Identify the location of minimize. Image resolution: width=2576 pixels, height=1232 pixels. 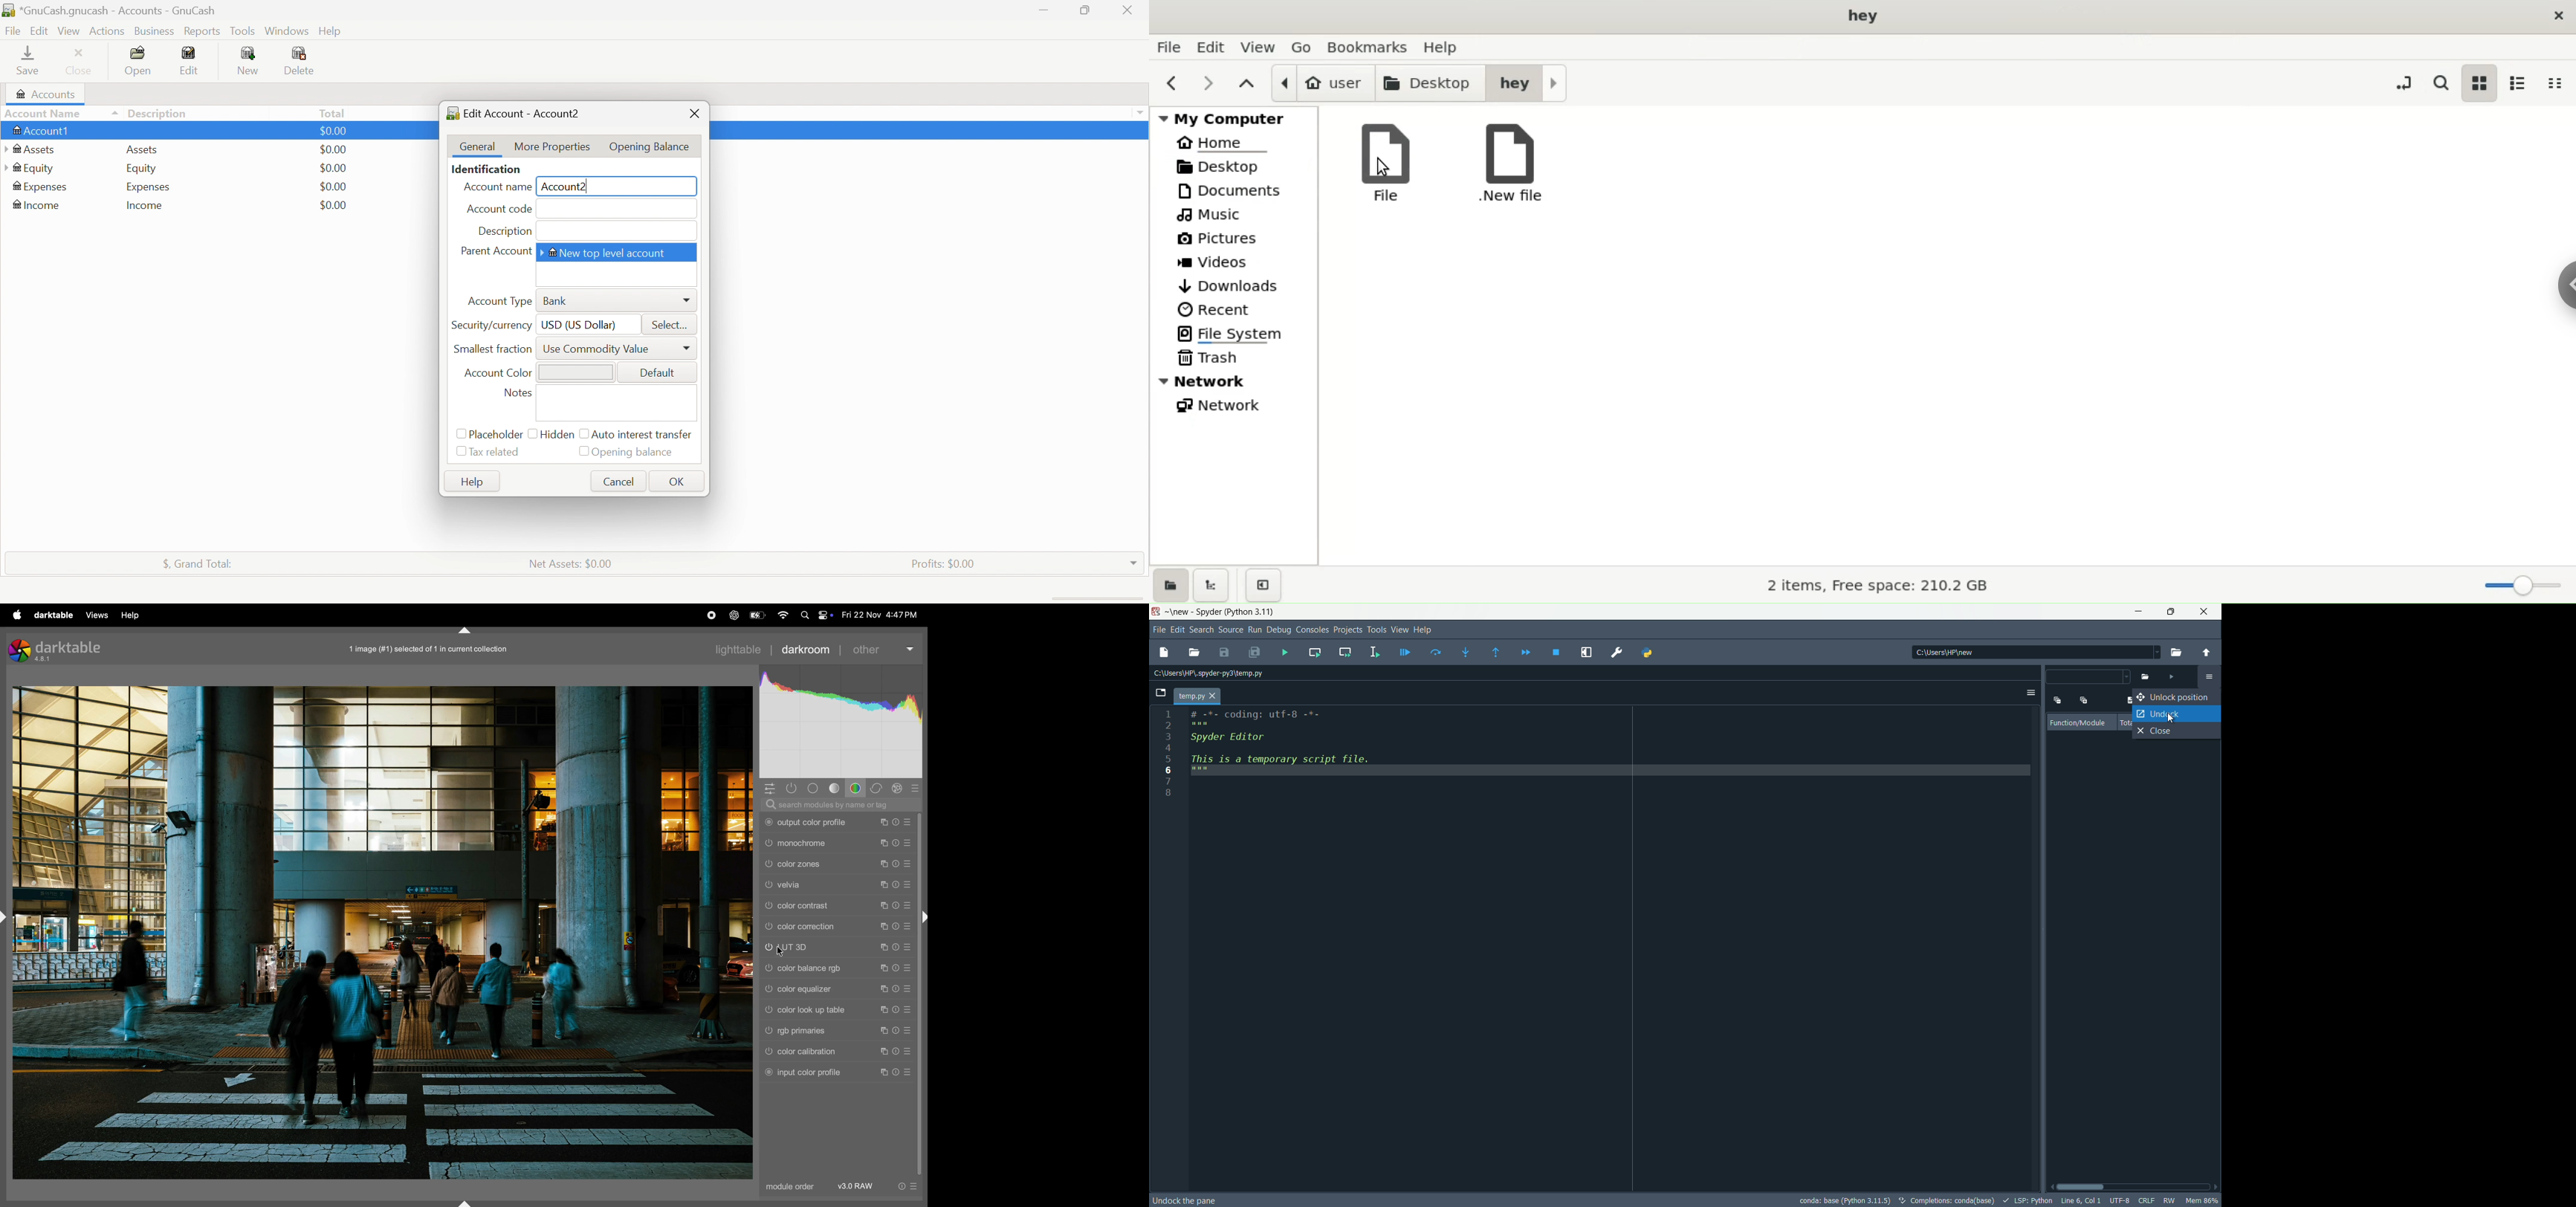
(2139, 612).